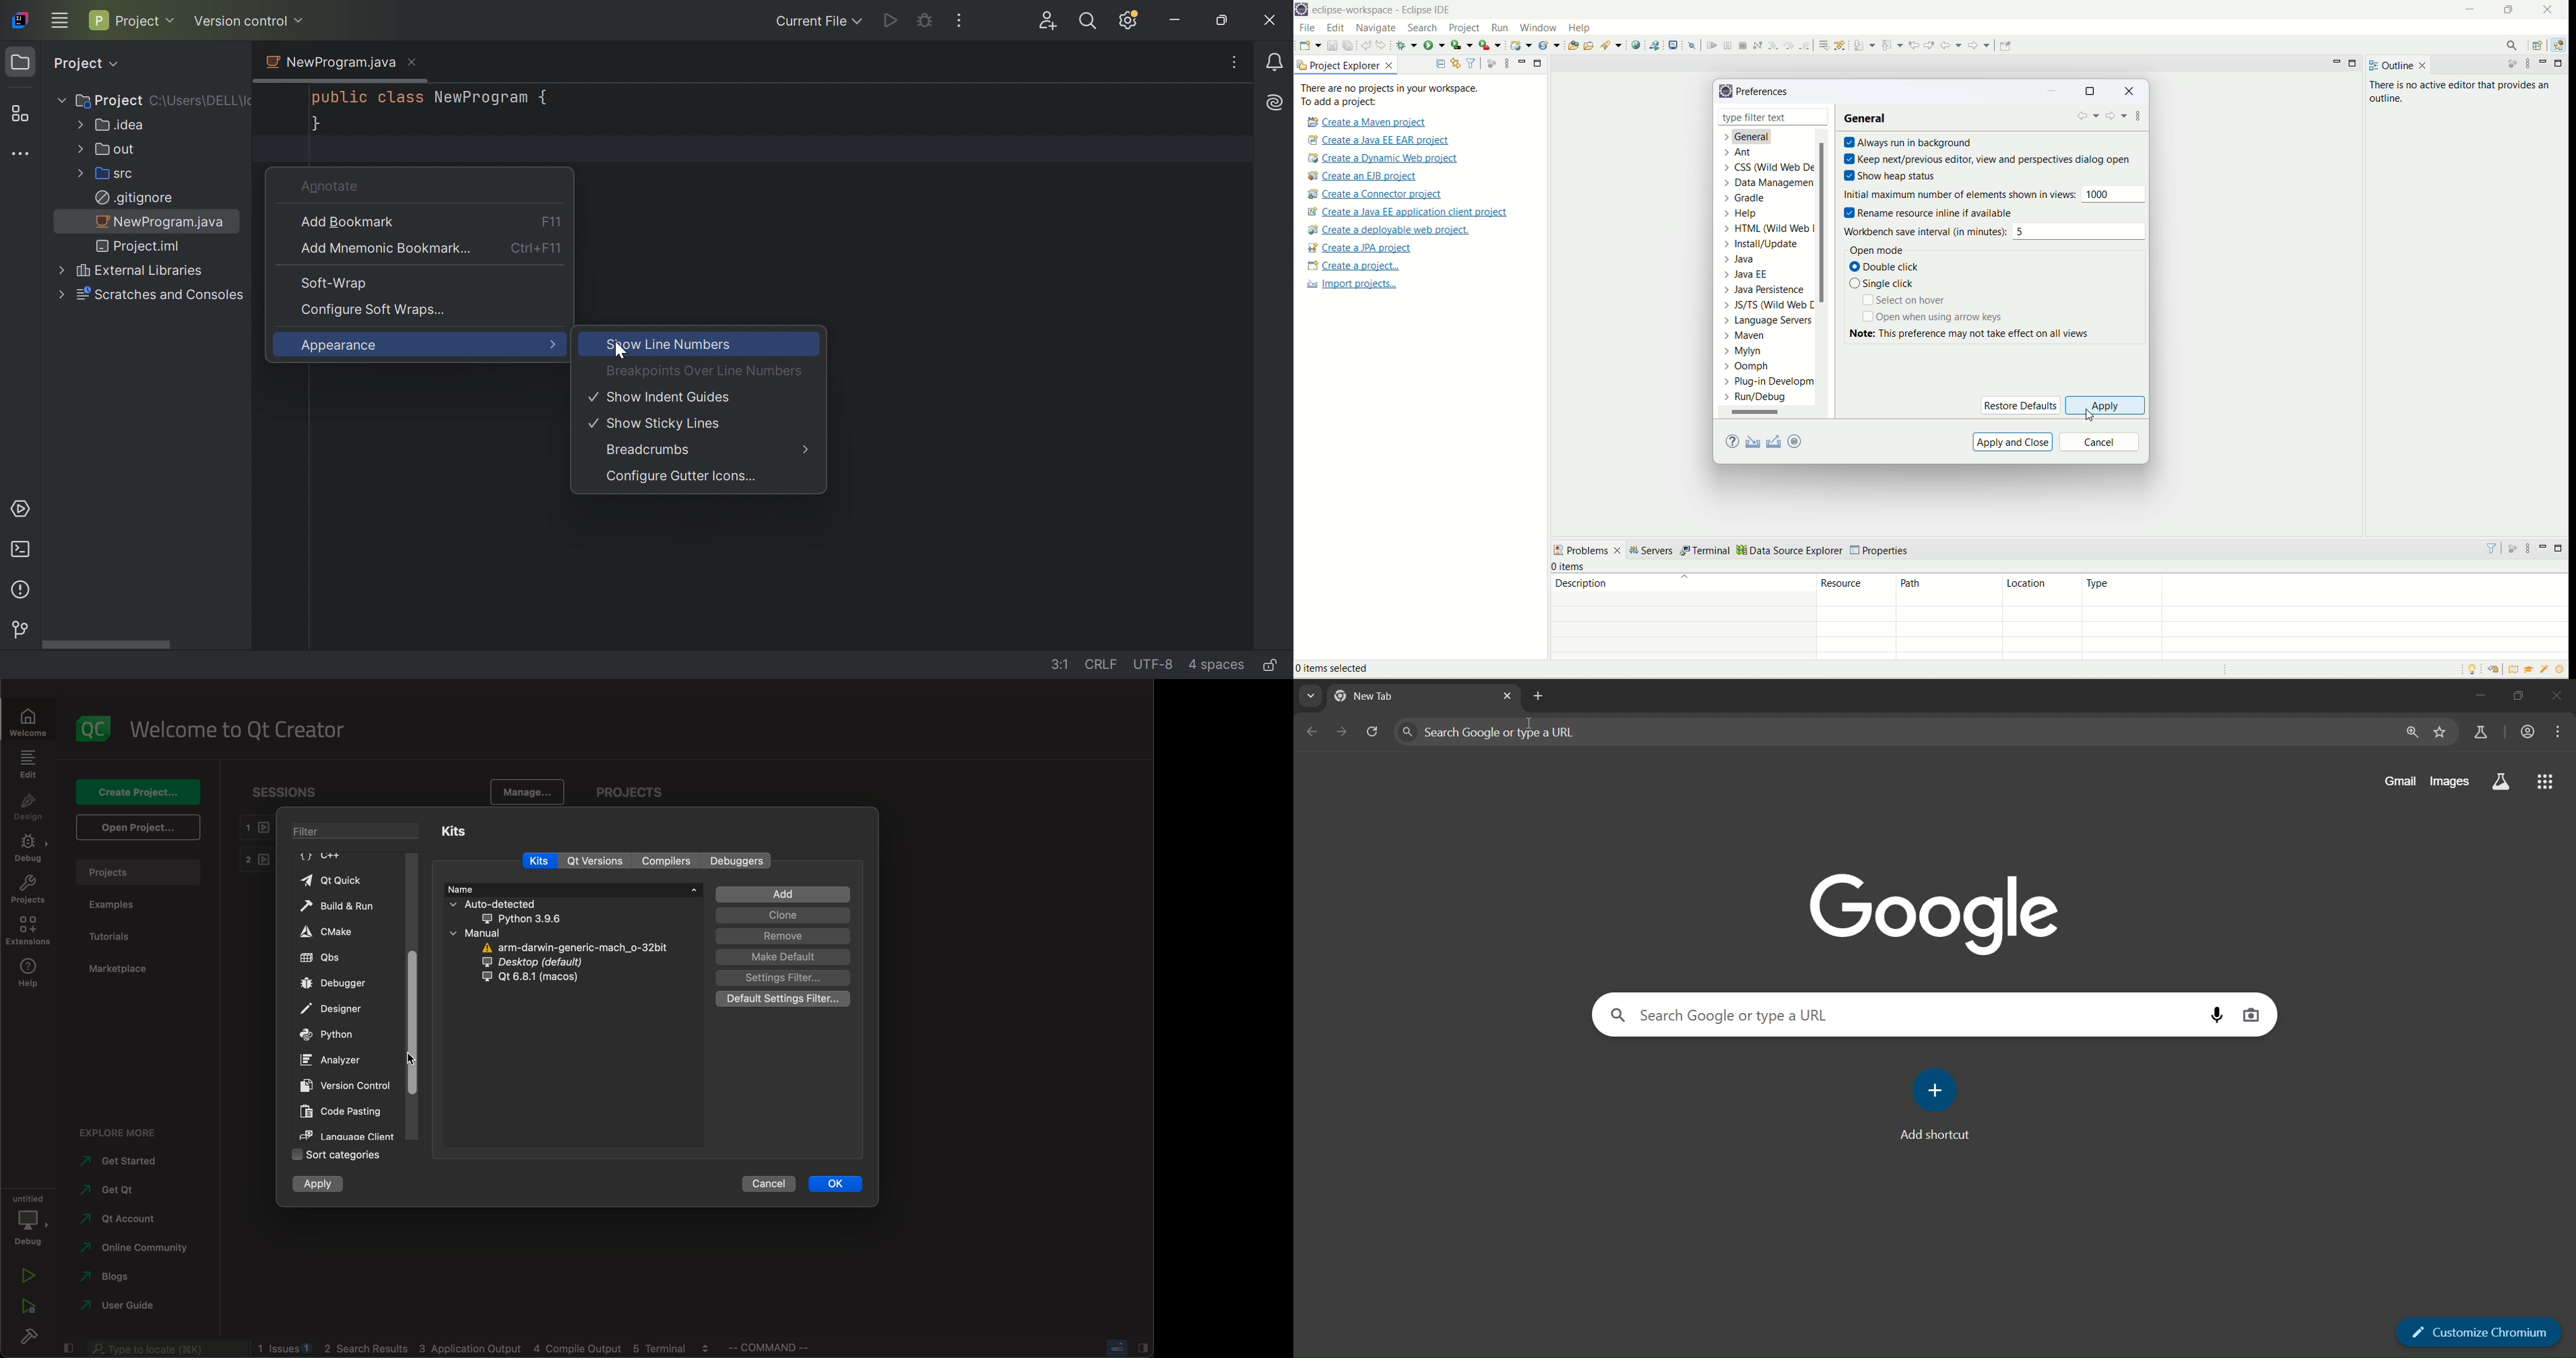  What do you see at coordinates (891, 22) in the screenshot?
I see `Run NewProgram.java` at bounding box center [891, 22].